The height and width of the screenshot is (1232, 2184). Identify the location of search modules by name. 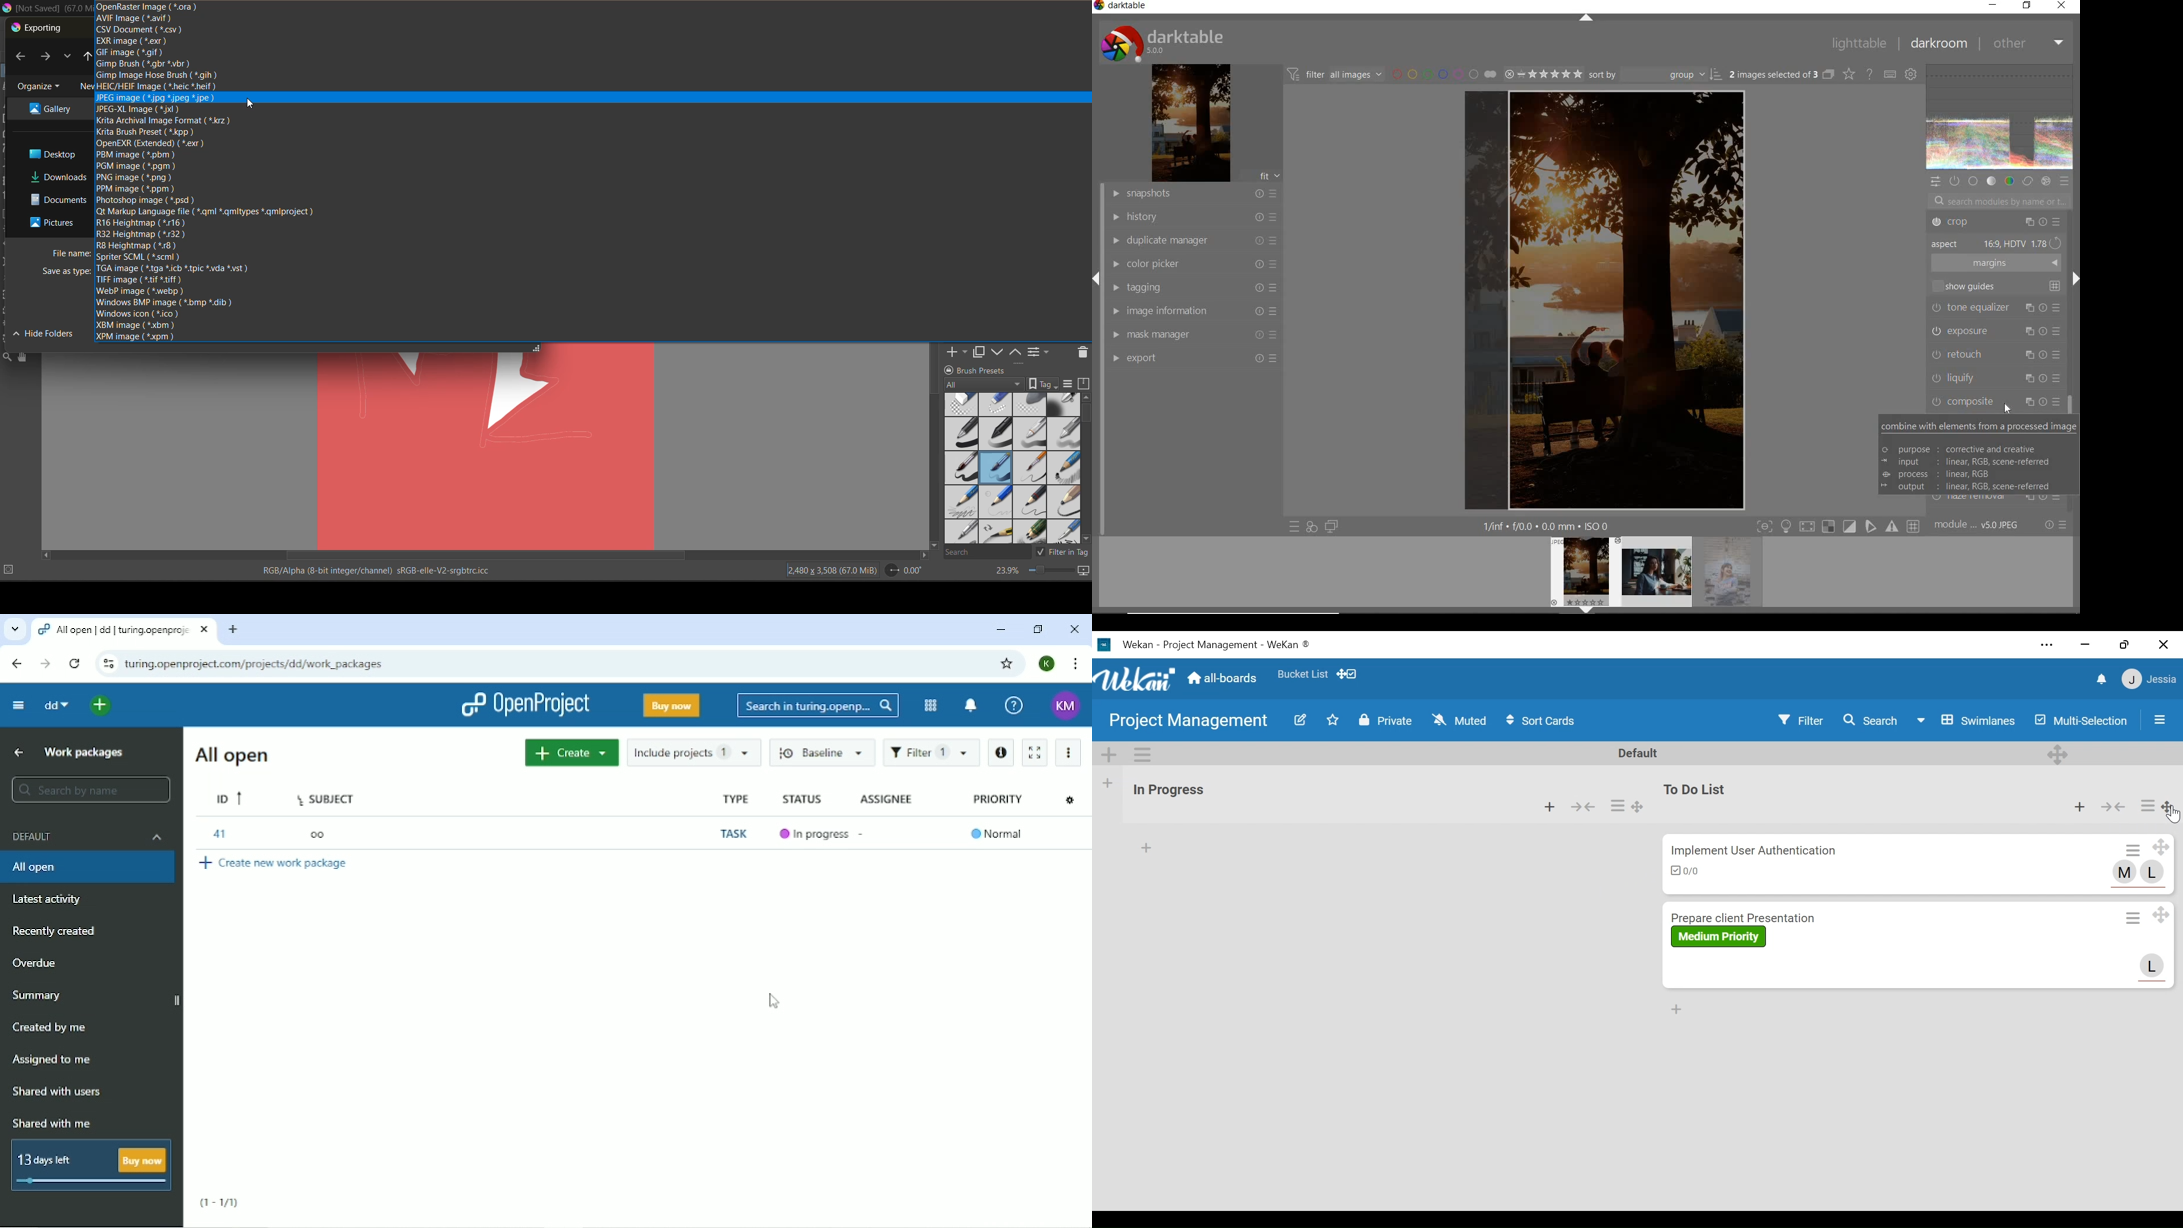
(1994, 201).